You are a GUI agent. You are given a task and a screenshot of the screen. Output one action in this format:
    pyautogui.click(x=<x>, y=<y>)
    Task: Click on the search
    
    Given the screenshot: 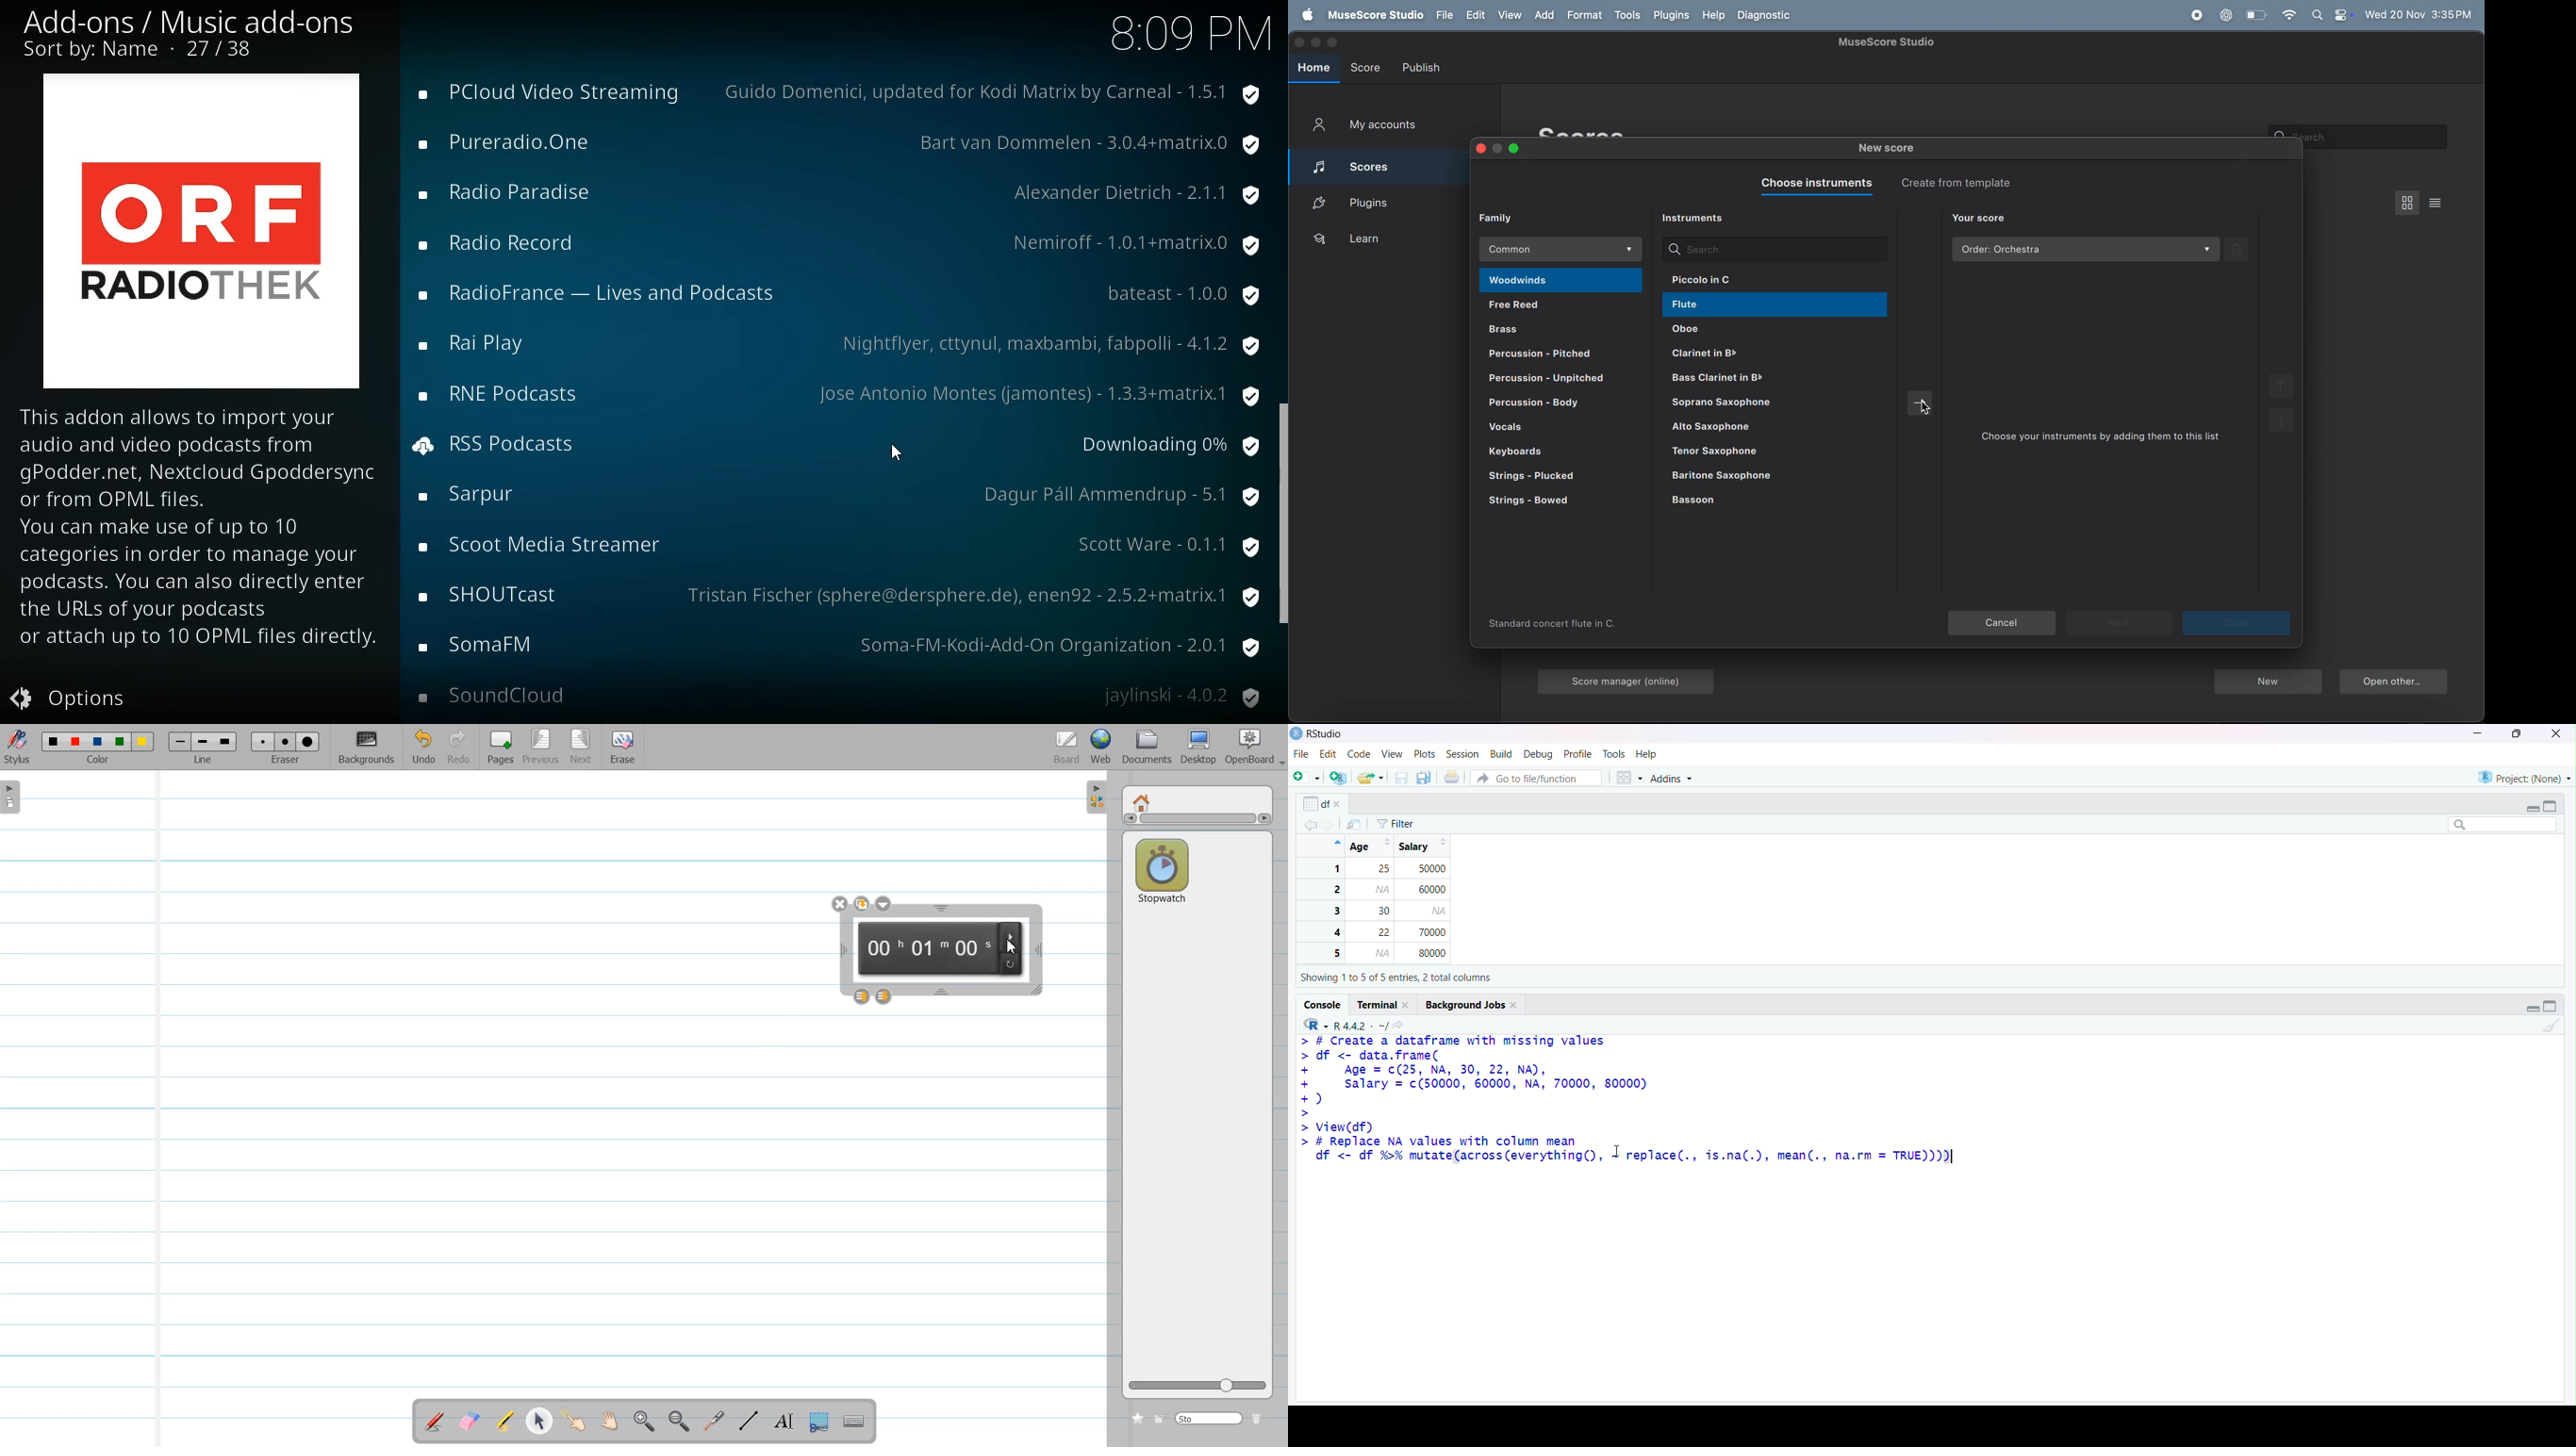 What is the action you would take?
    pyautogui.click(x=1774, y=249)
    